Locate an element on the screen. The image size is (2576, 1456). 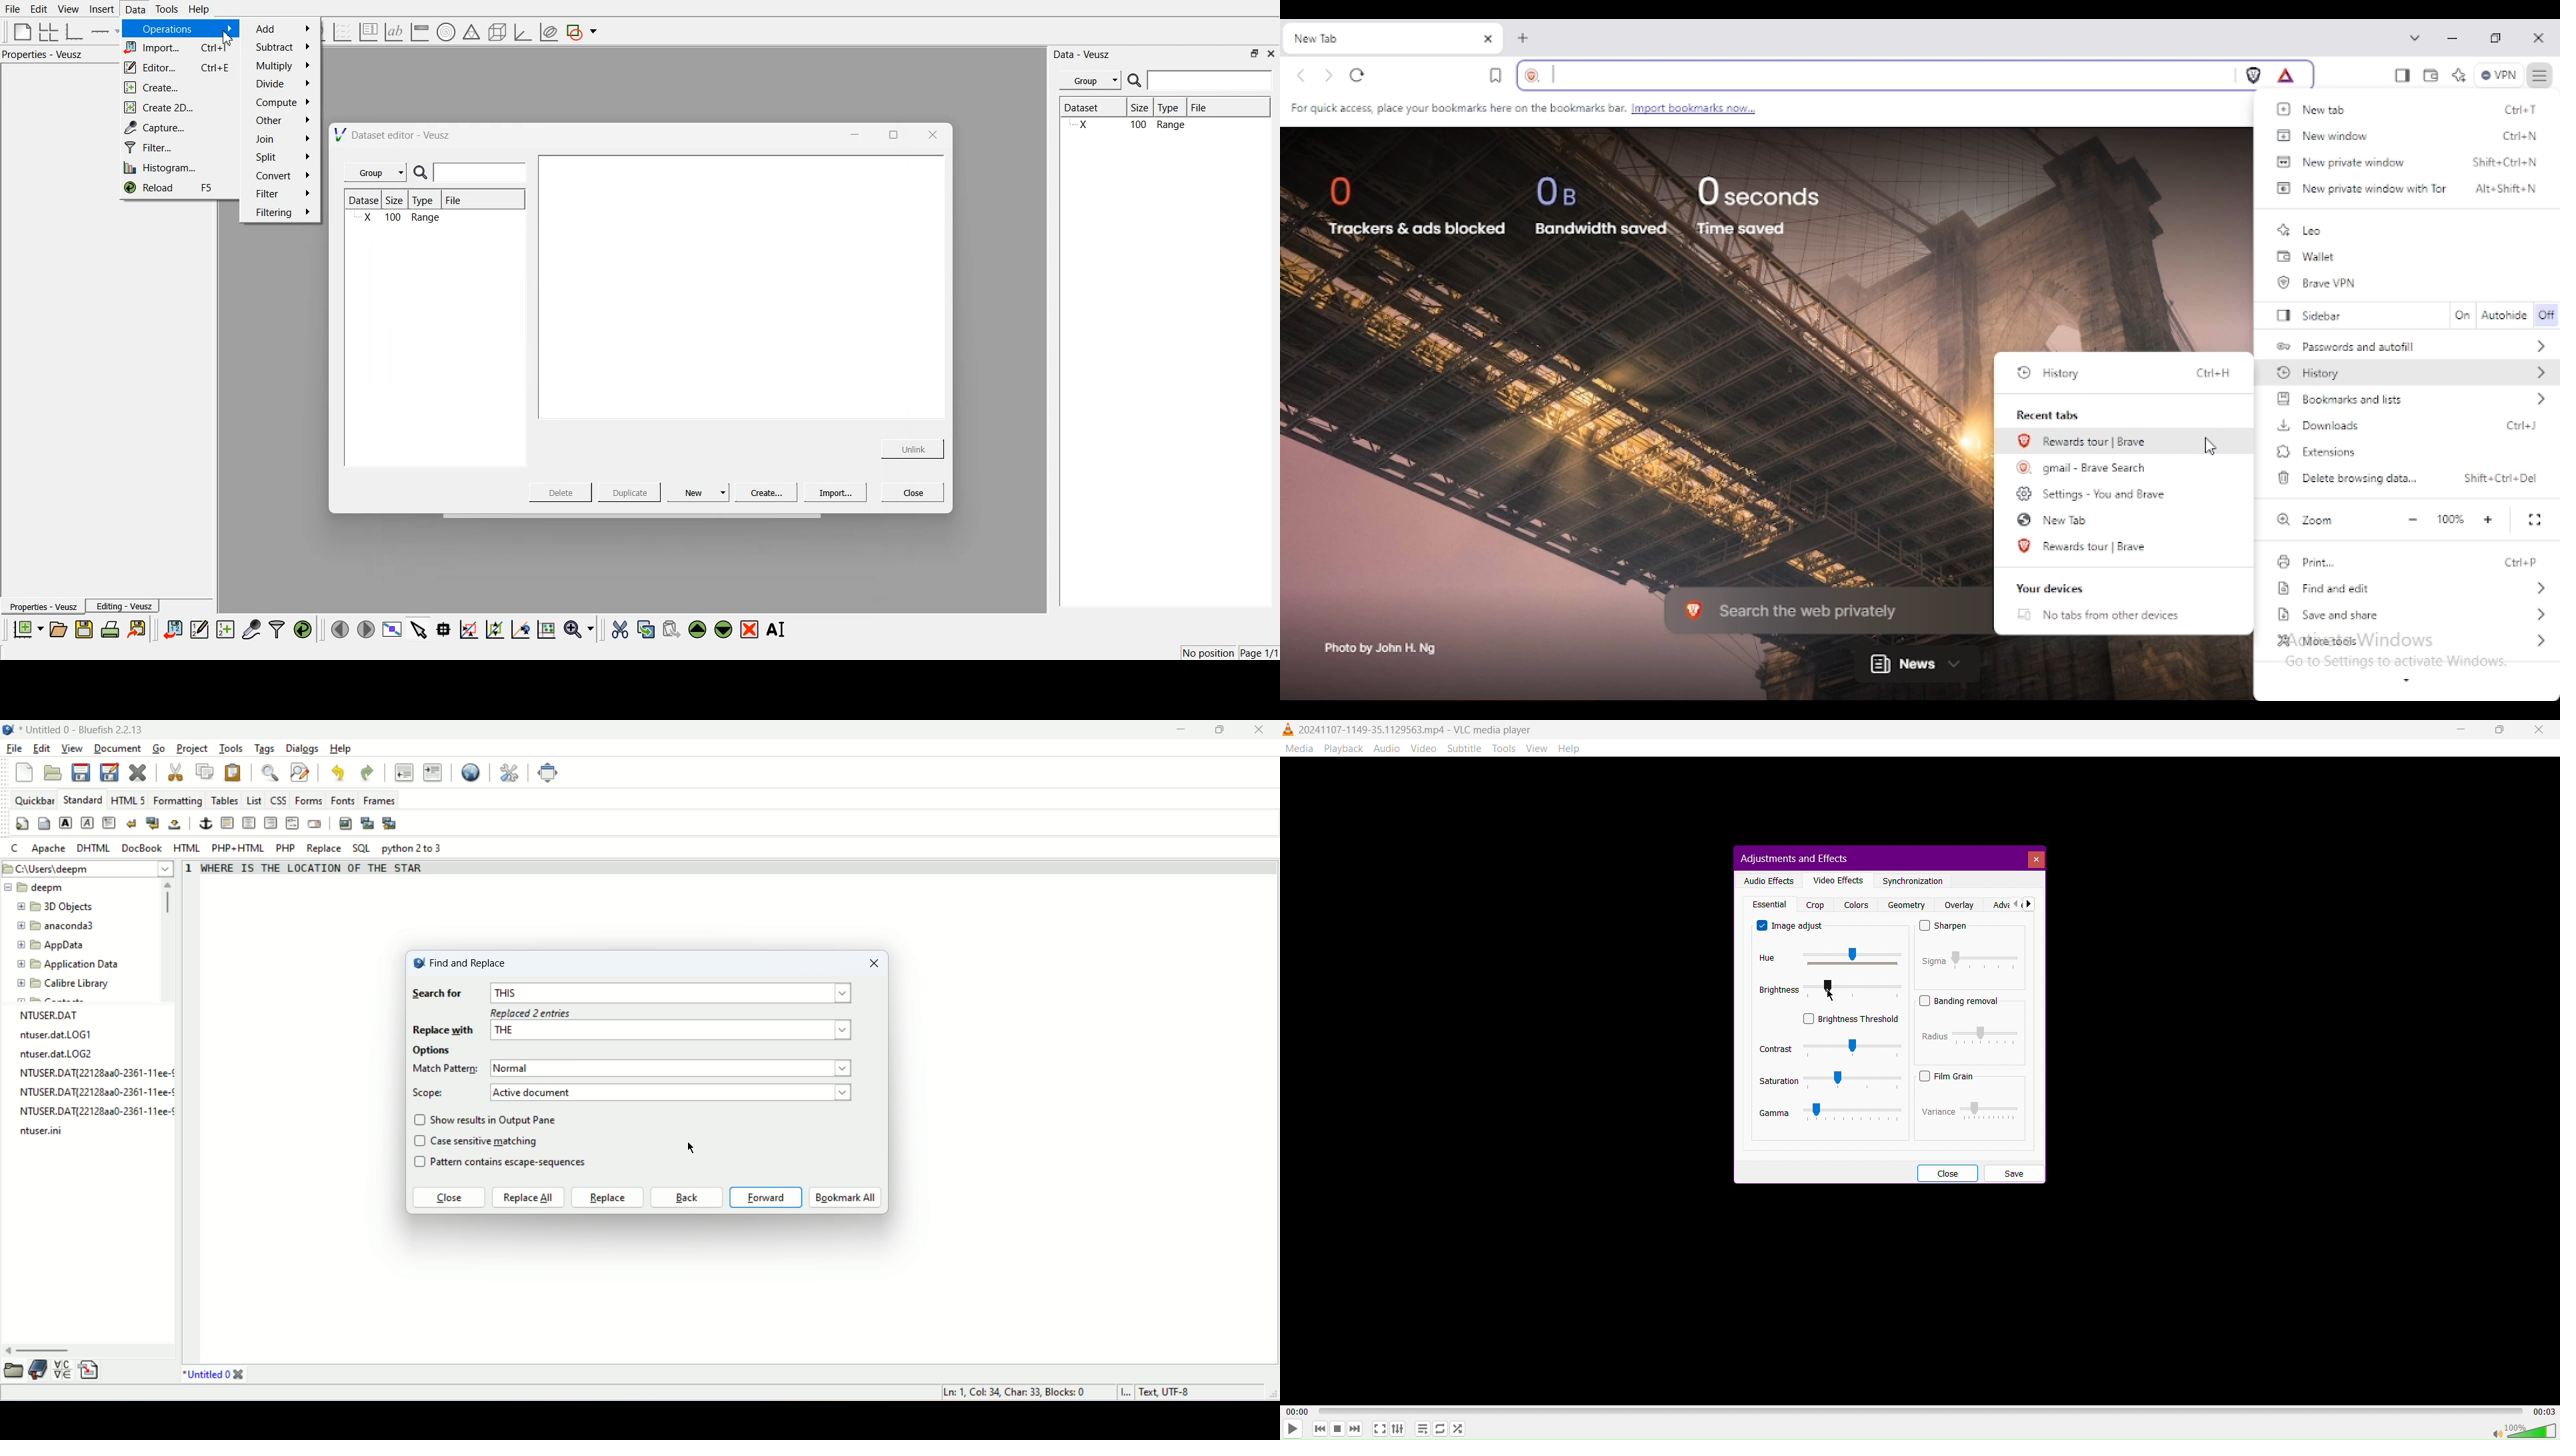
Text, UTF-8 is located at coordinates (1163, 1393).